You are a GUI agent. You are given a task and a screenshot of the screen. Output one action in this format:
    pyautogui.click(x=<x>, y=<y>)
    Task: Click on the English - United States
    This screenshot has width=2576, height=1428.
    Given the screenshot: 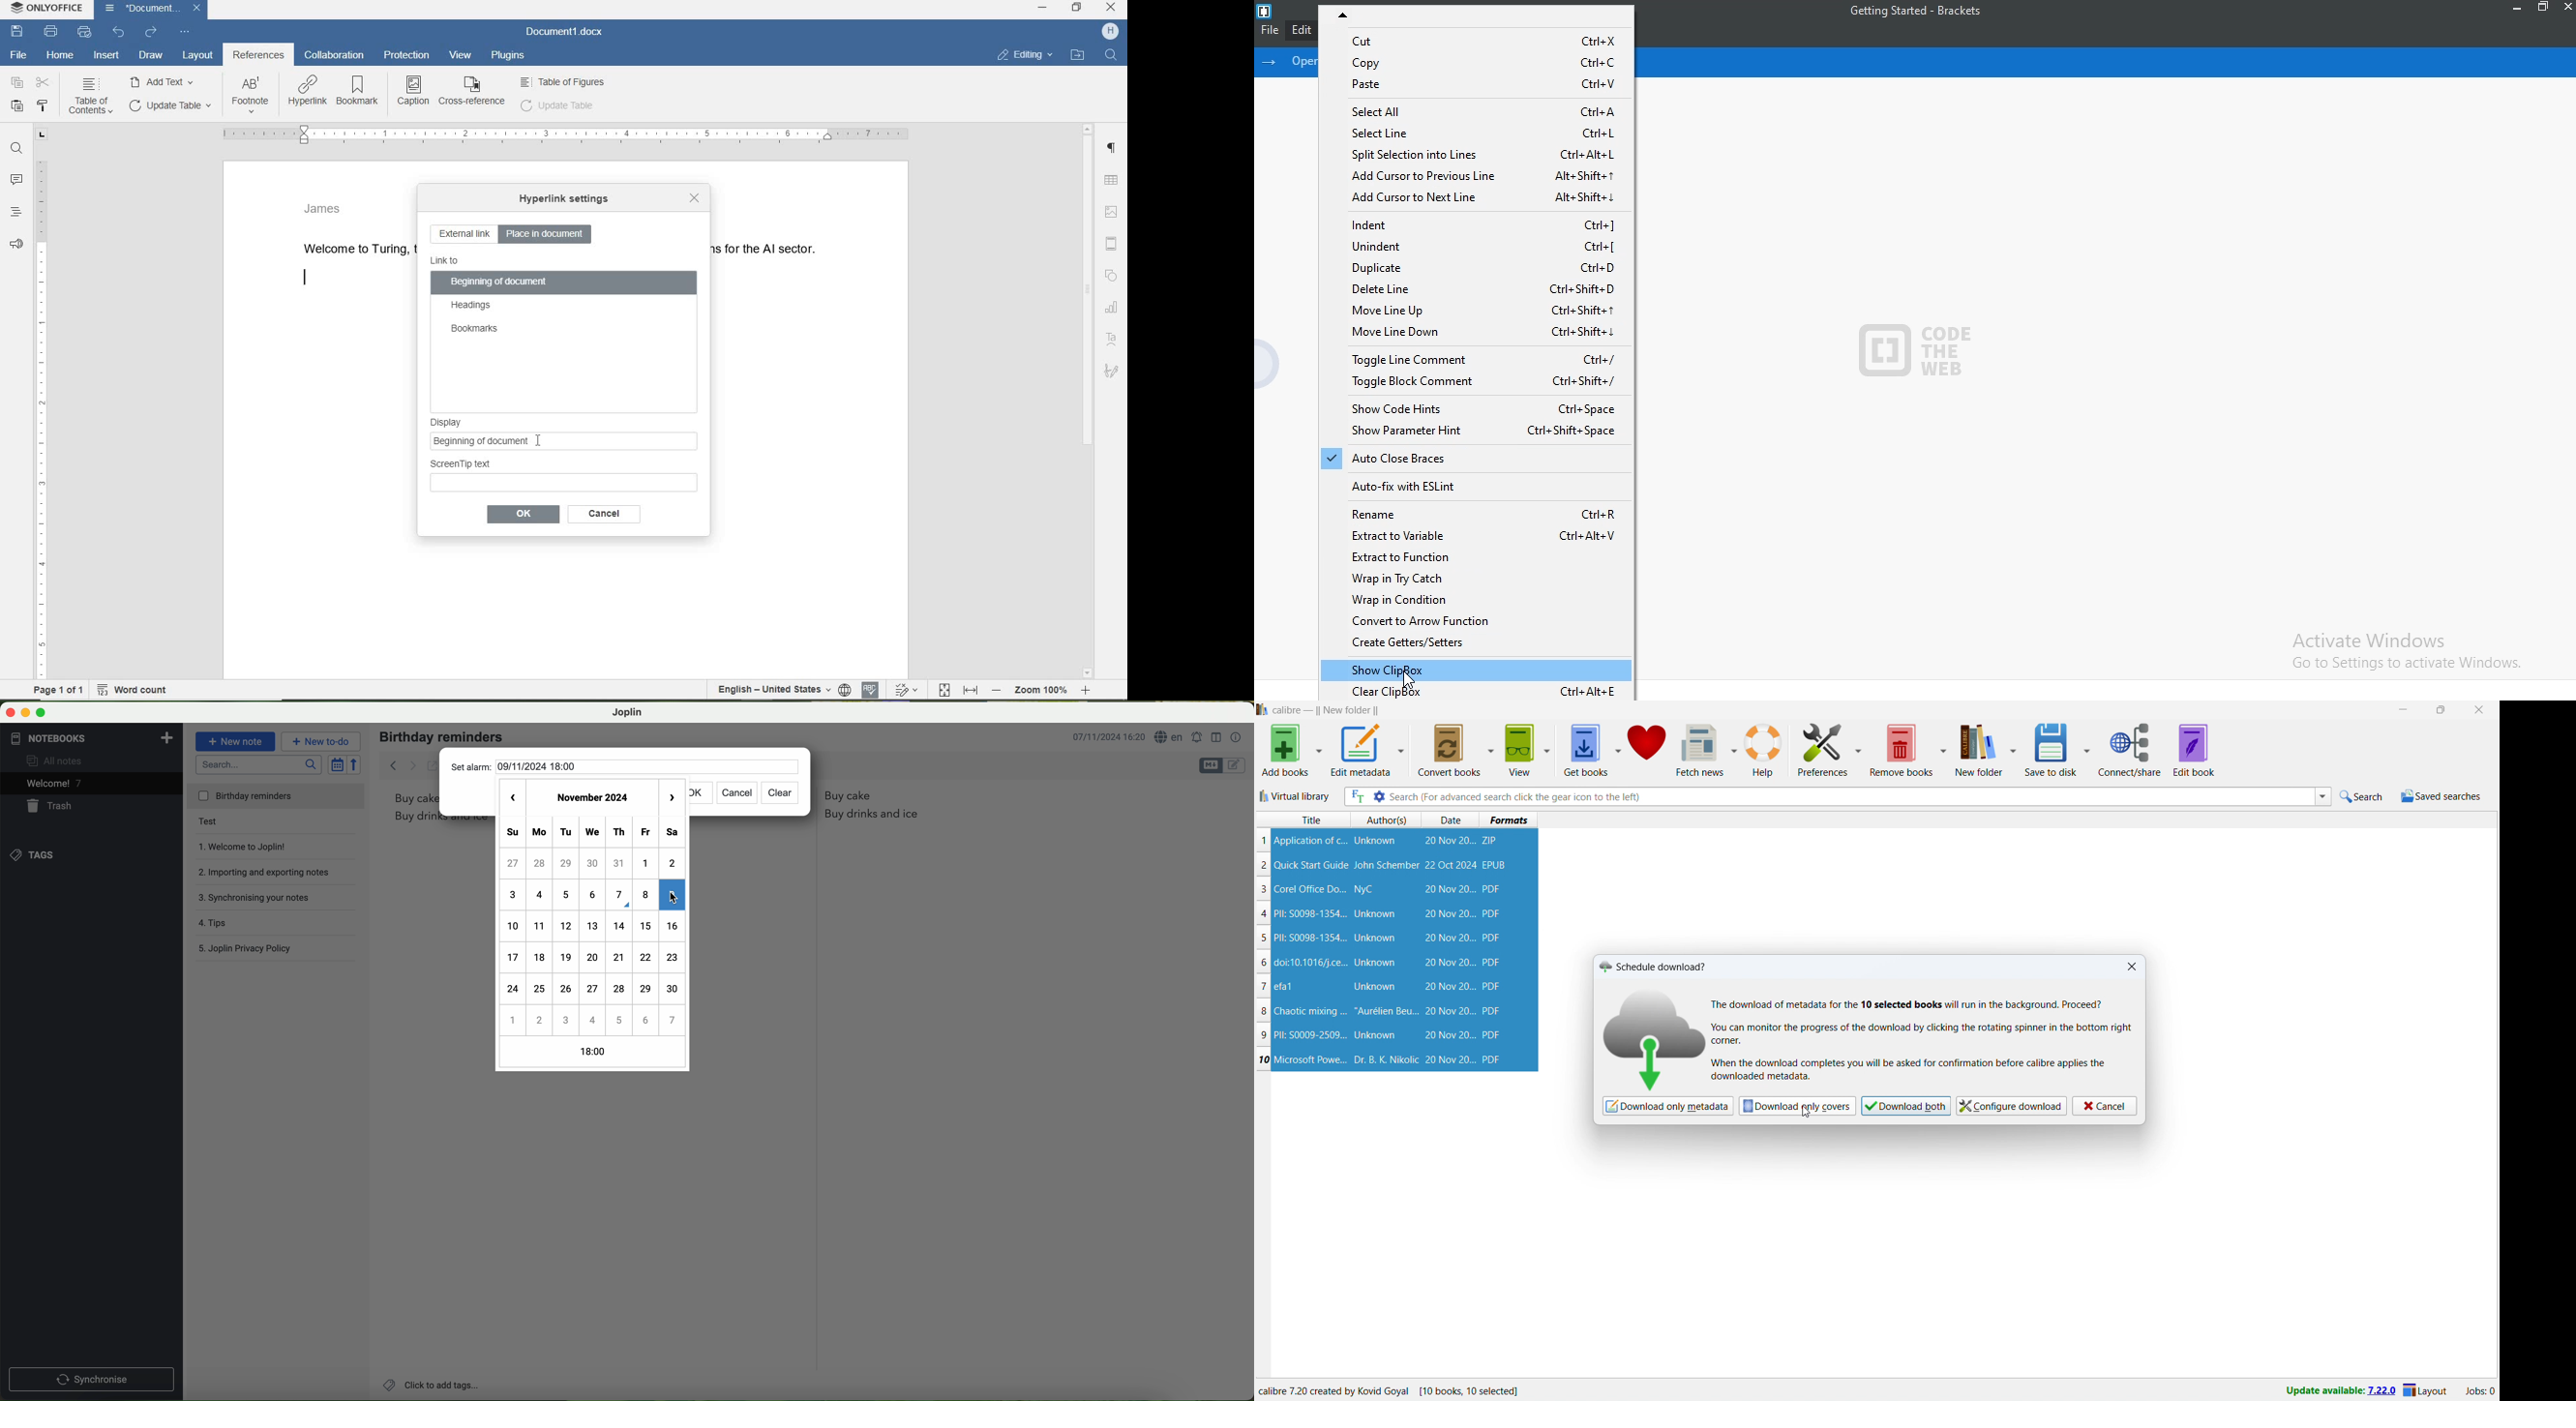 What is the action you would take?
    pyautogui.click(x=766, y=690)
    